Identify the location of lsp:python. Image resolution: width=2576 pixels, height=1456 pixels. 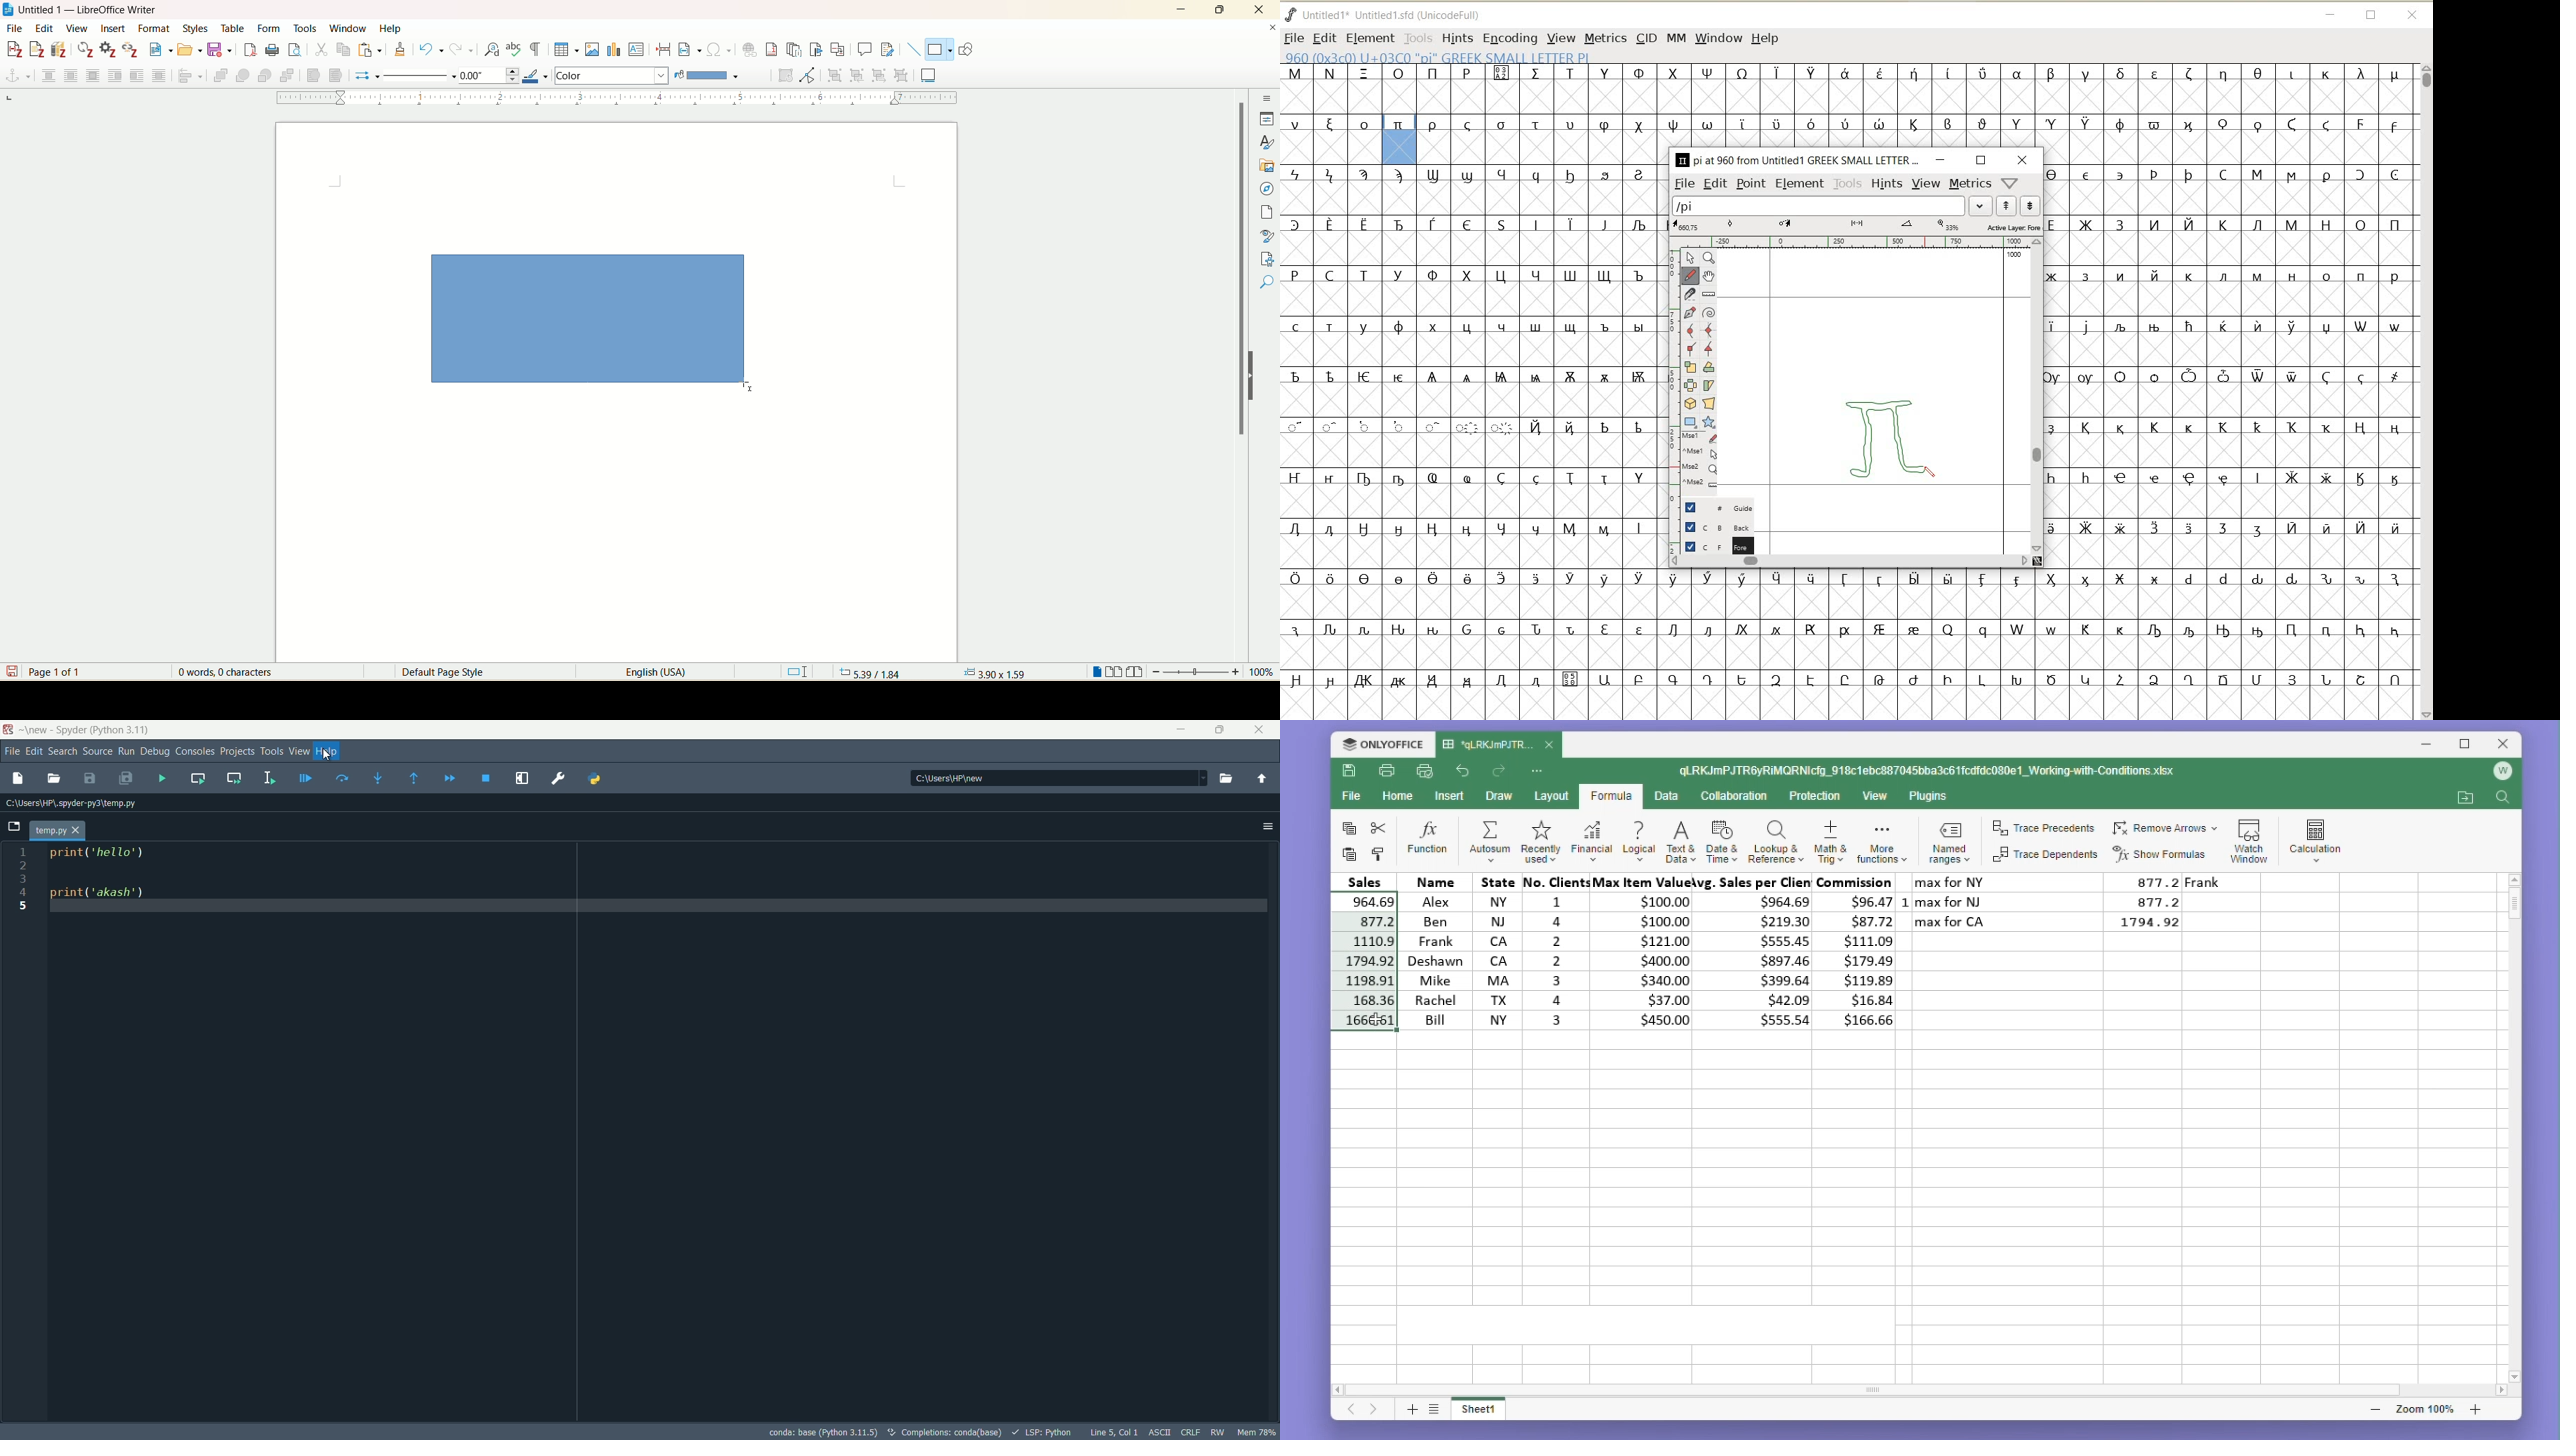
(1043, 1432).